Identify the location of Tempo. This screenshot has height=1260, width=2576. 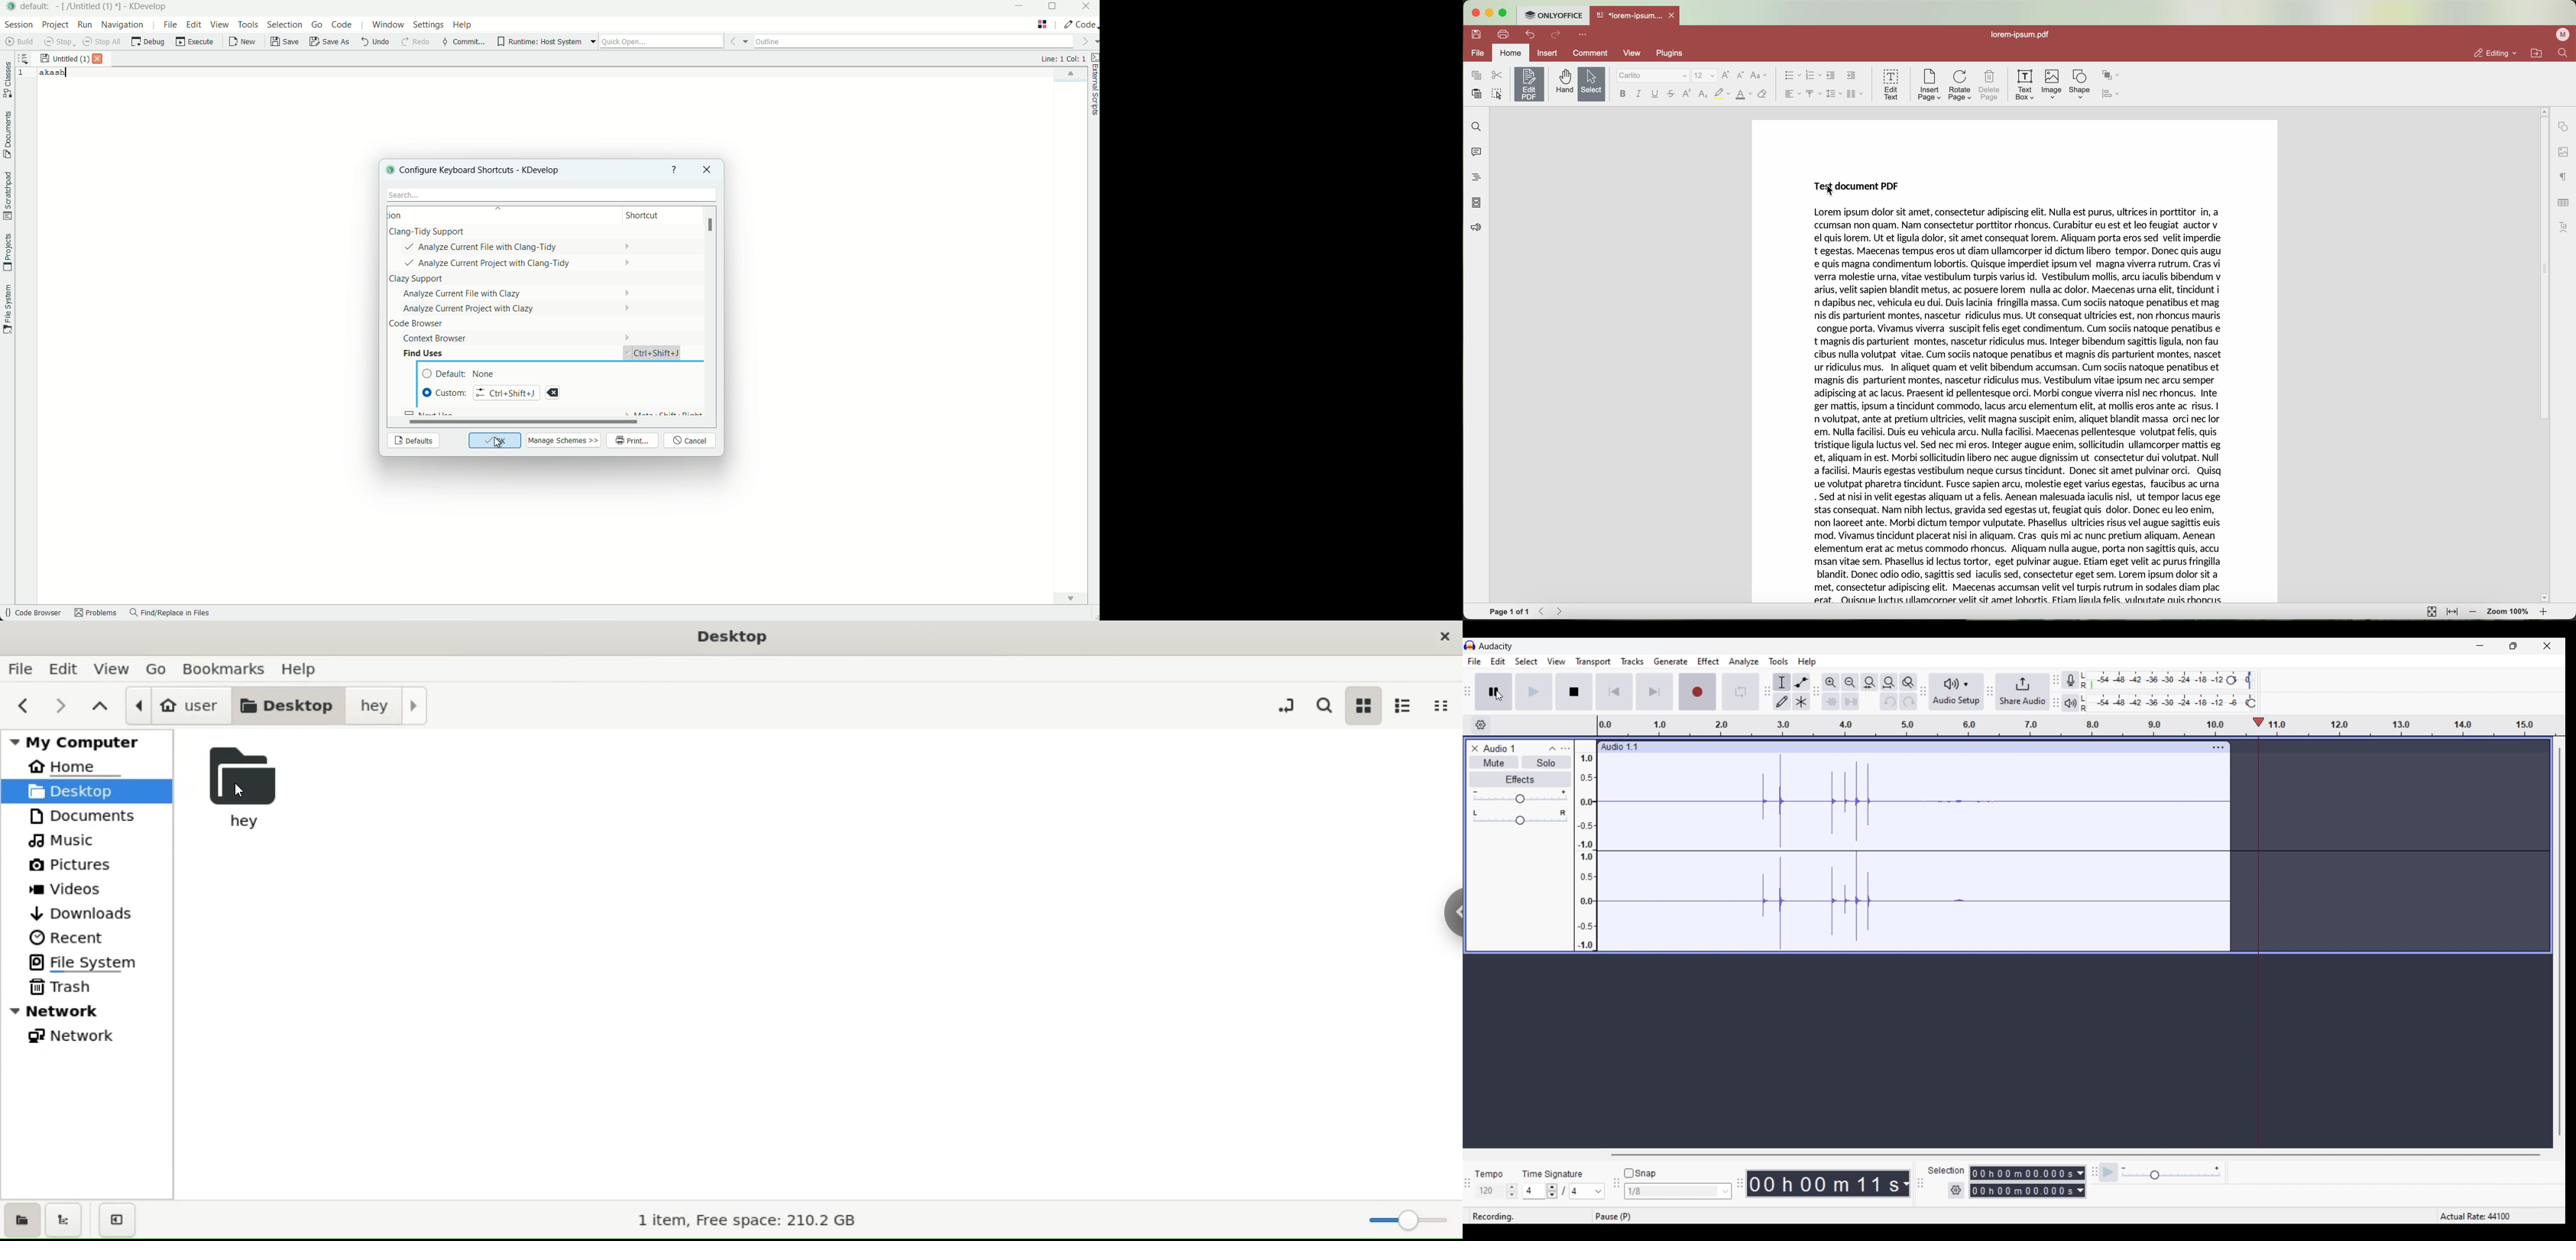
(1494, 1171).